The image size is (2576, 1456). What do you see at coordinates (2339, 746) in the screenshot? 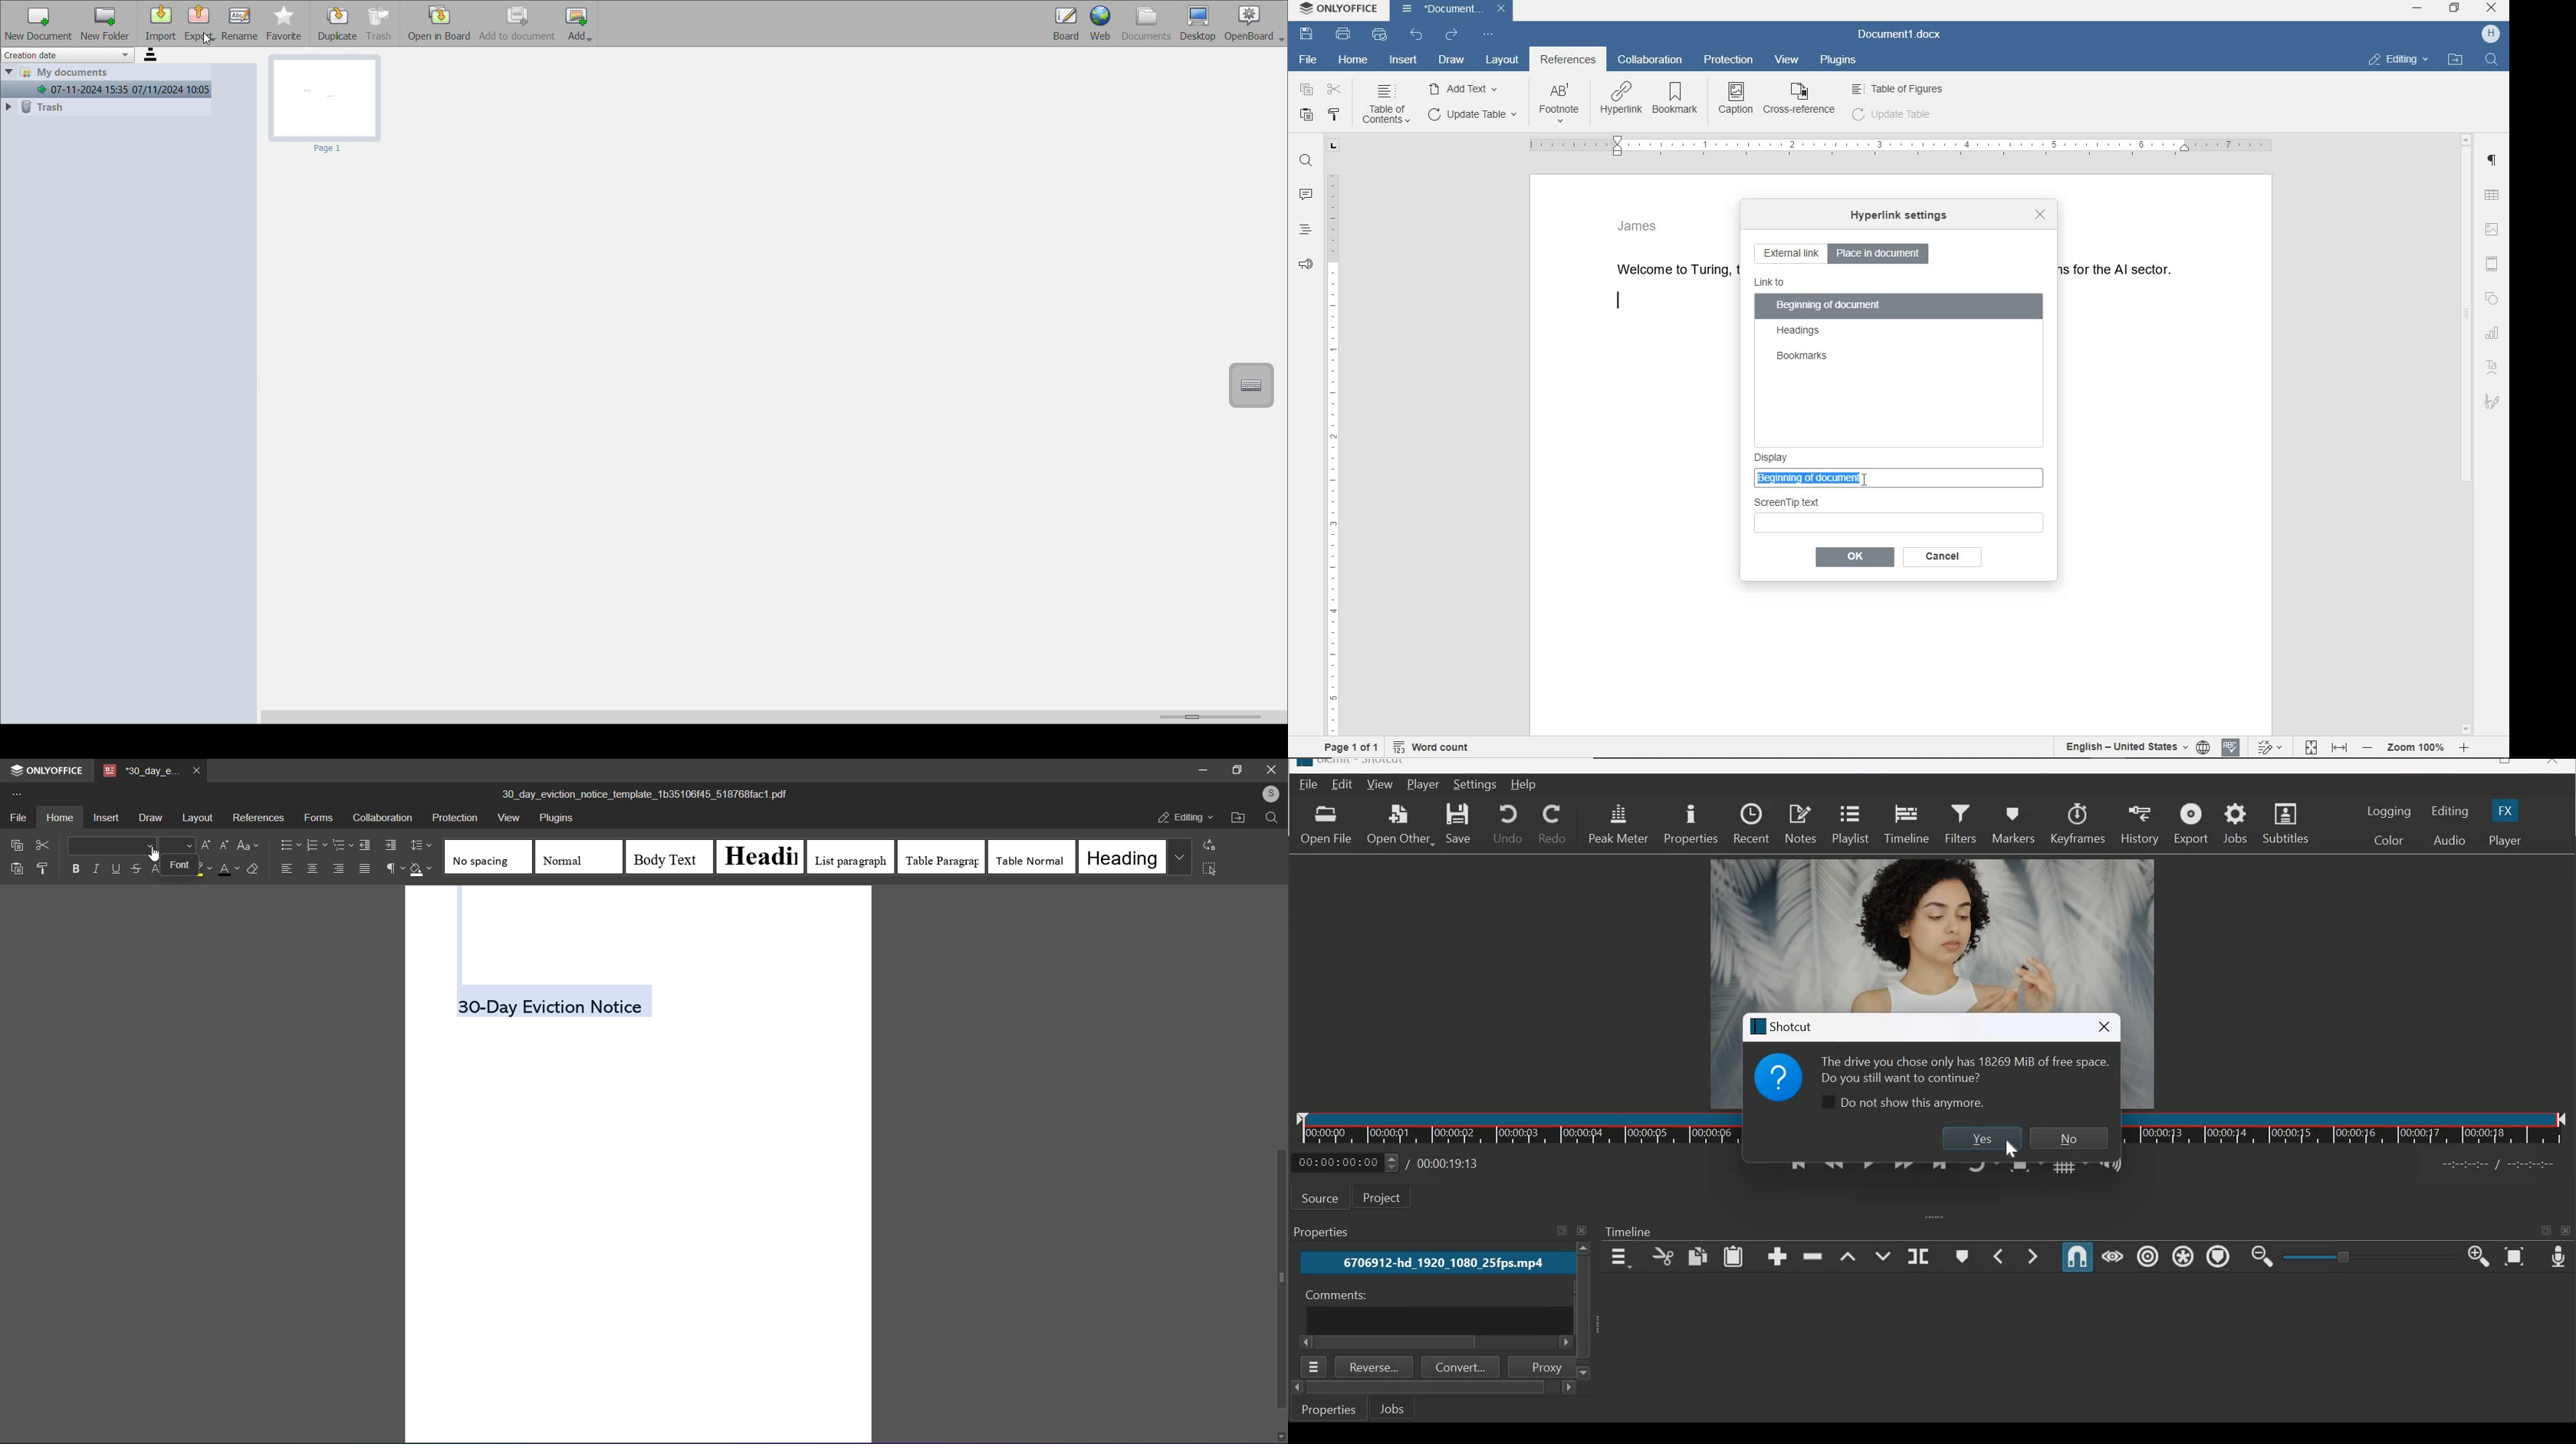
I see `fit to width` at bounding box center [2339, 746].